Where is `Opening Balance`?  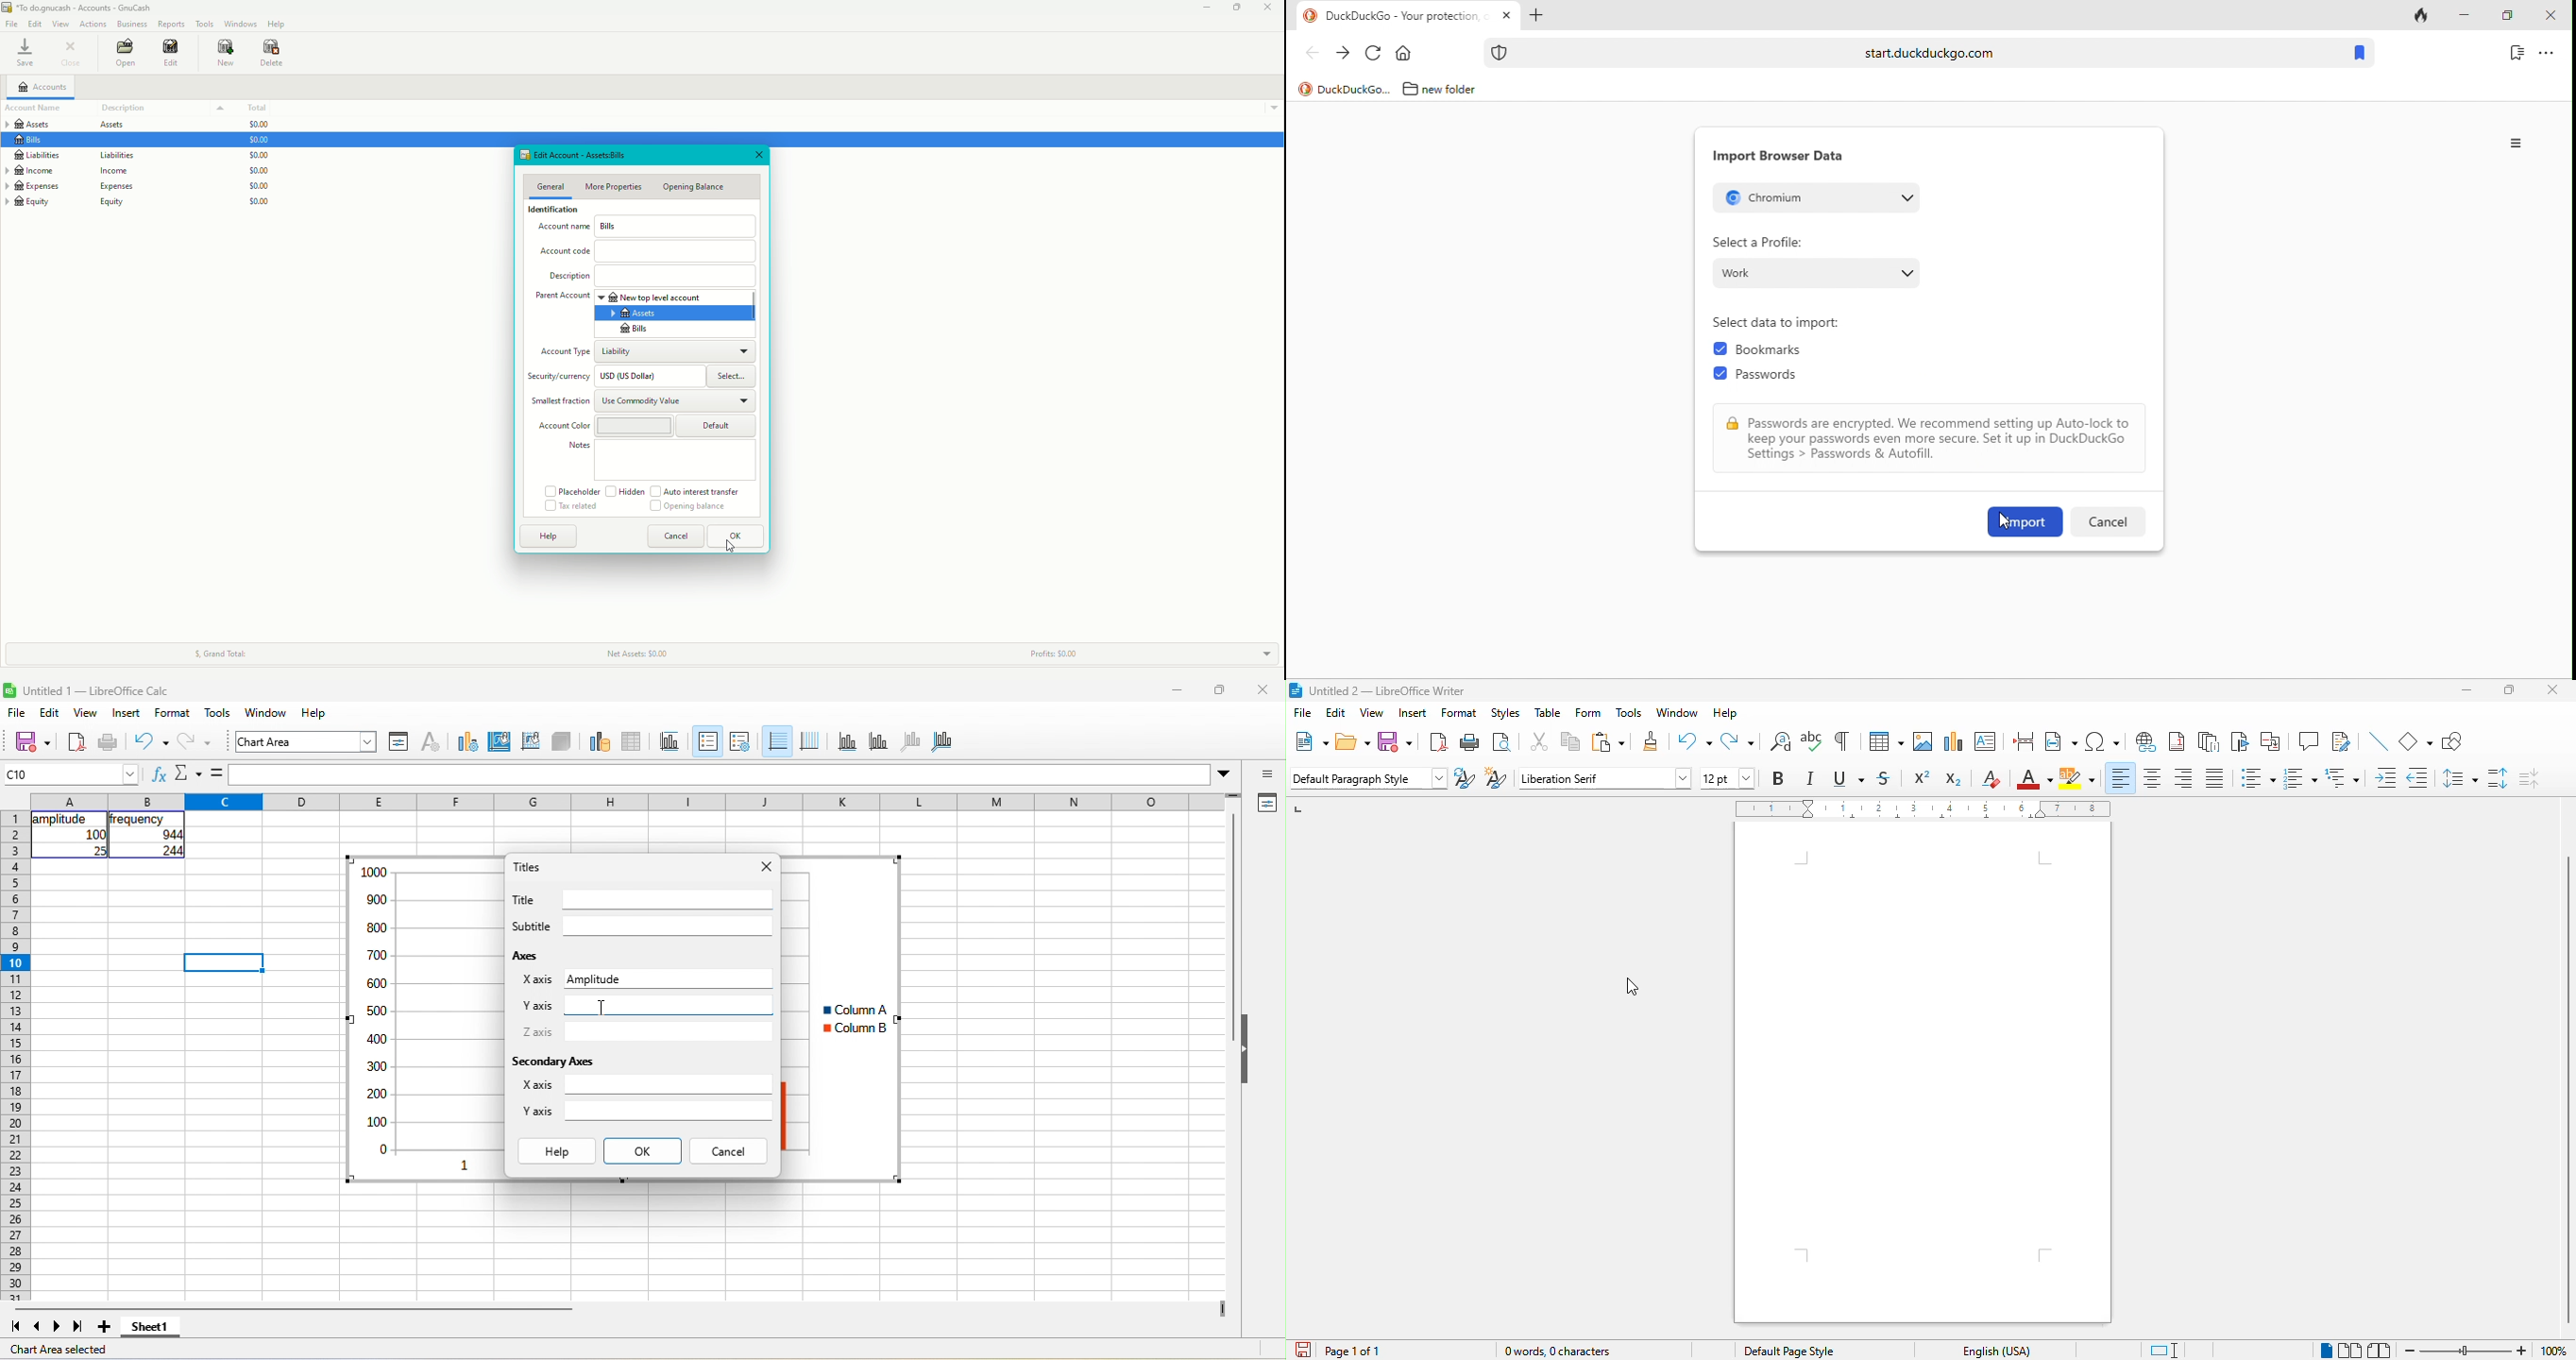
Opening Balance is located at coordinates (698, 189).